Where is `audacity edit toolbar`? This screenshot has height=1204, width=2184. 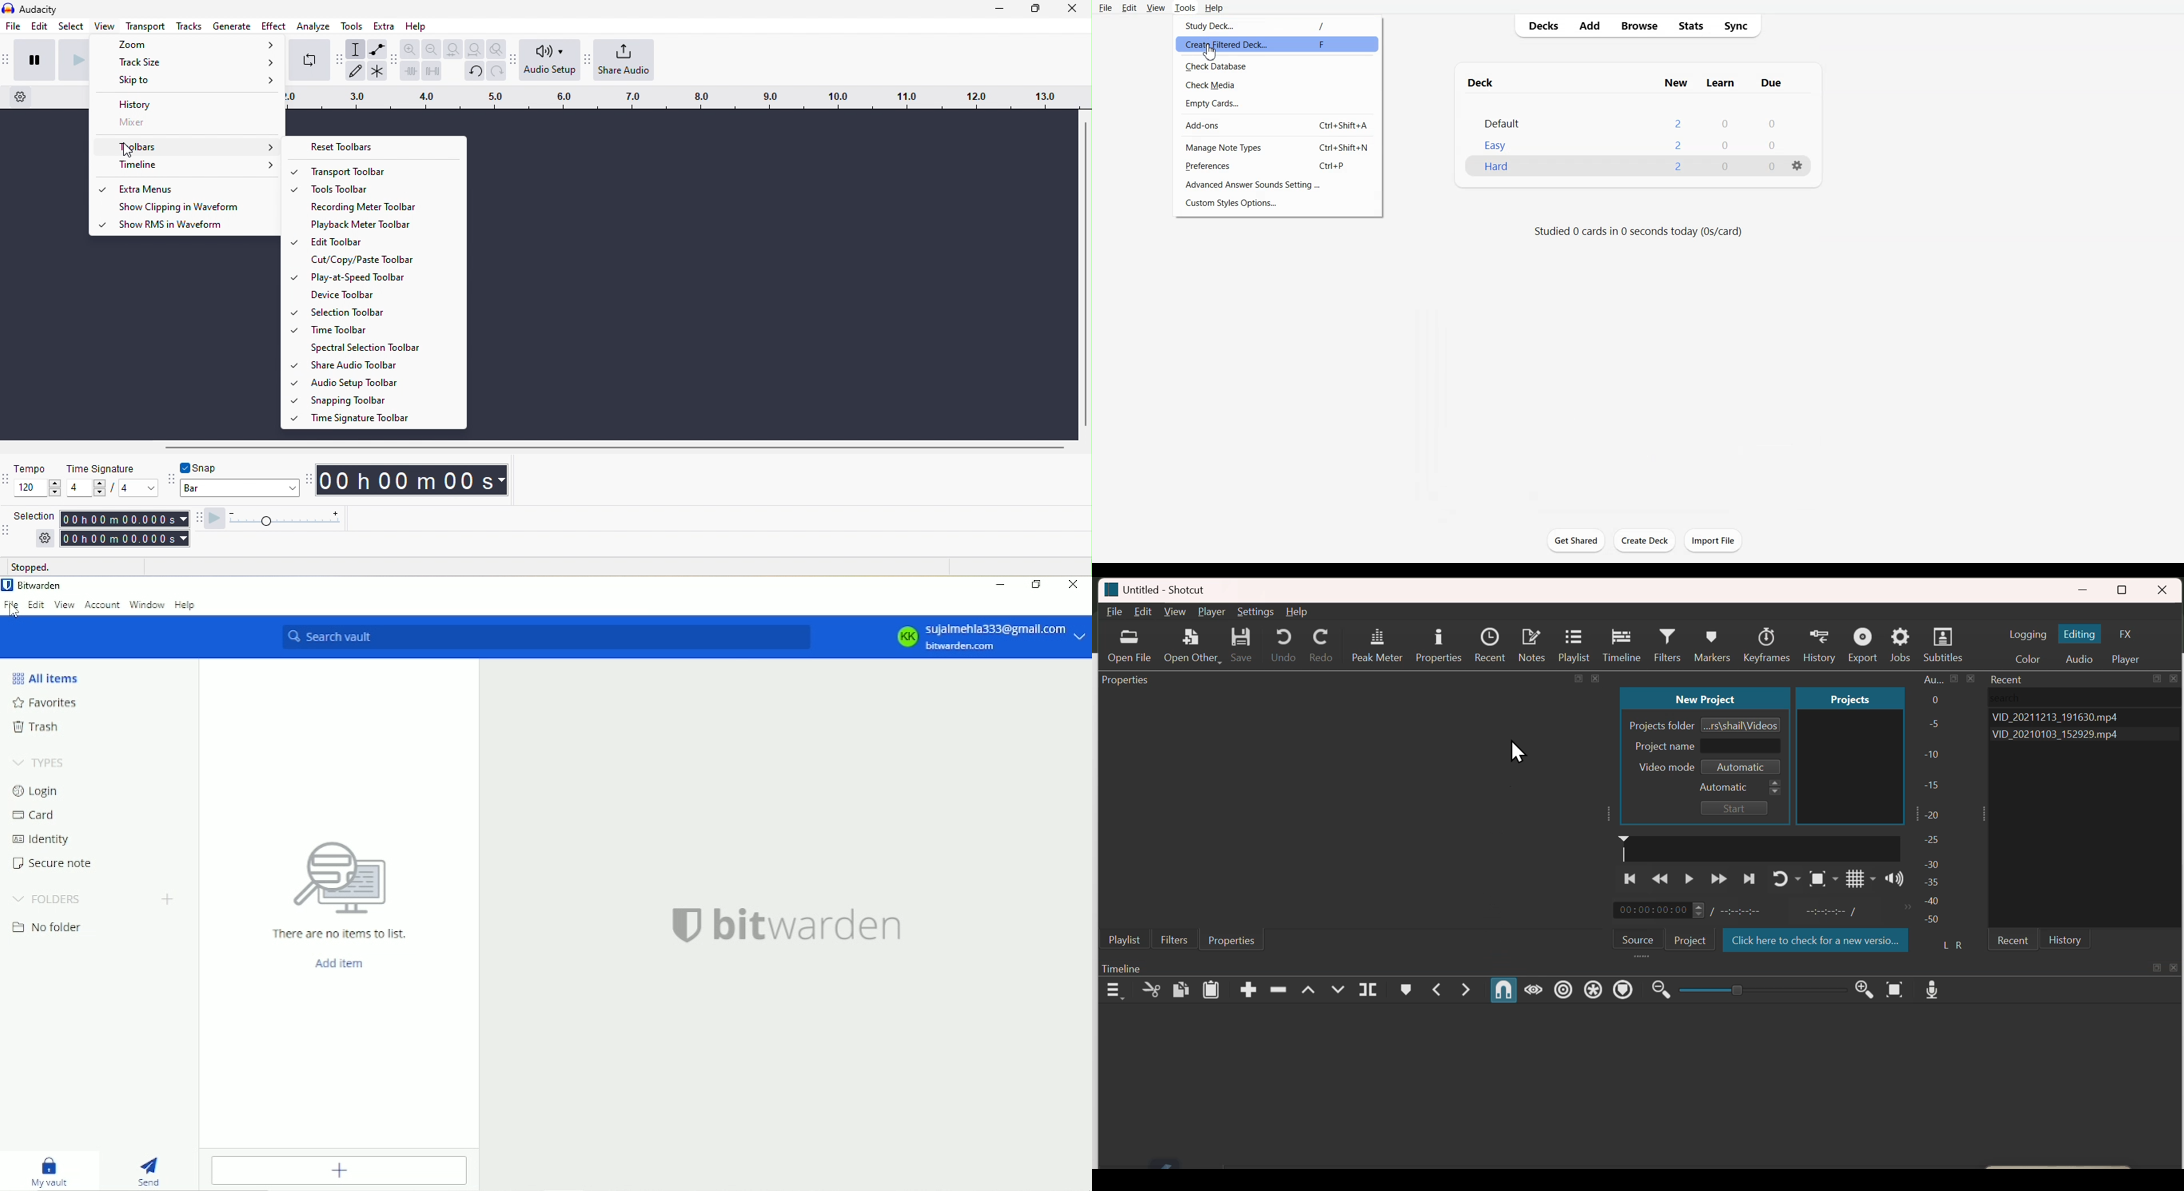
audacity edit toolbar is located at coordinates (393, 62).